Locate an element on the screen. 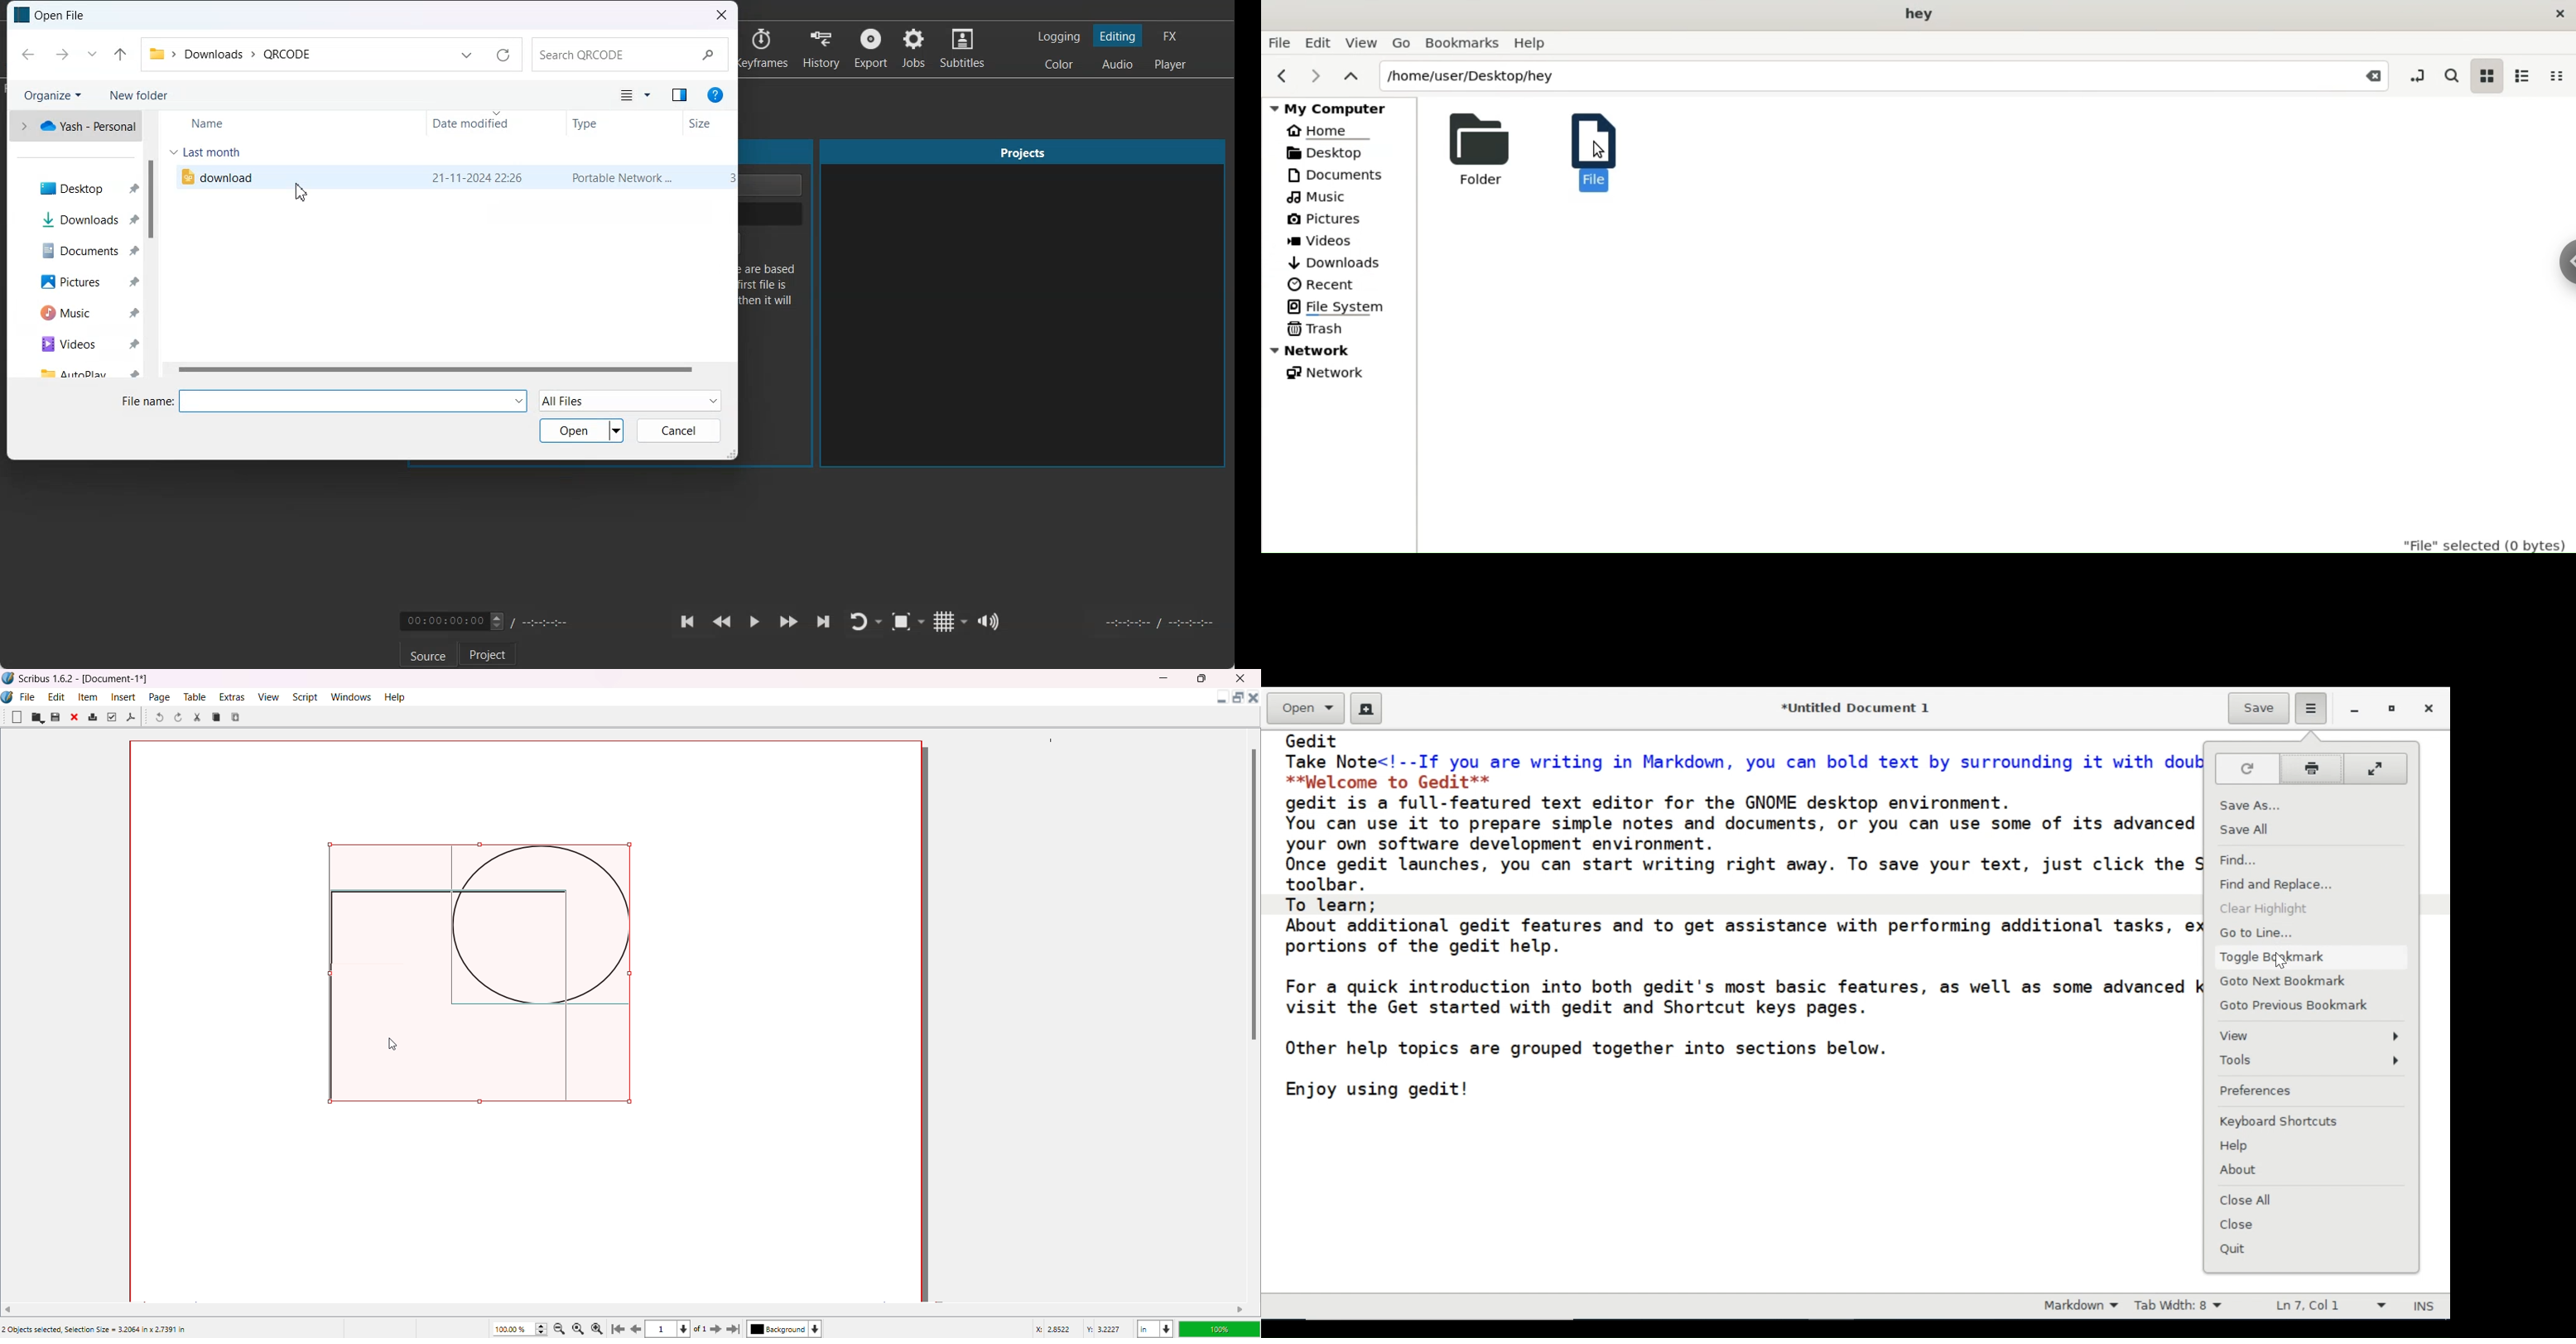 The height and width of the screenshot is (1344, 2576). Drop down box is located at coordinates (925, 621).